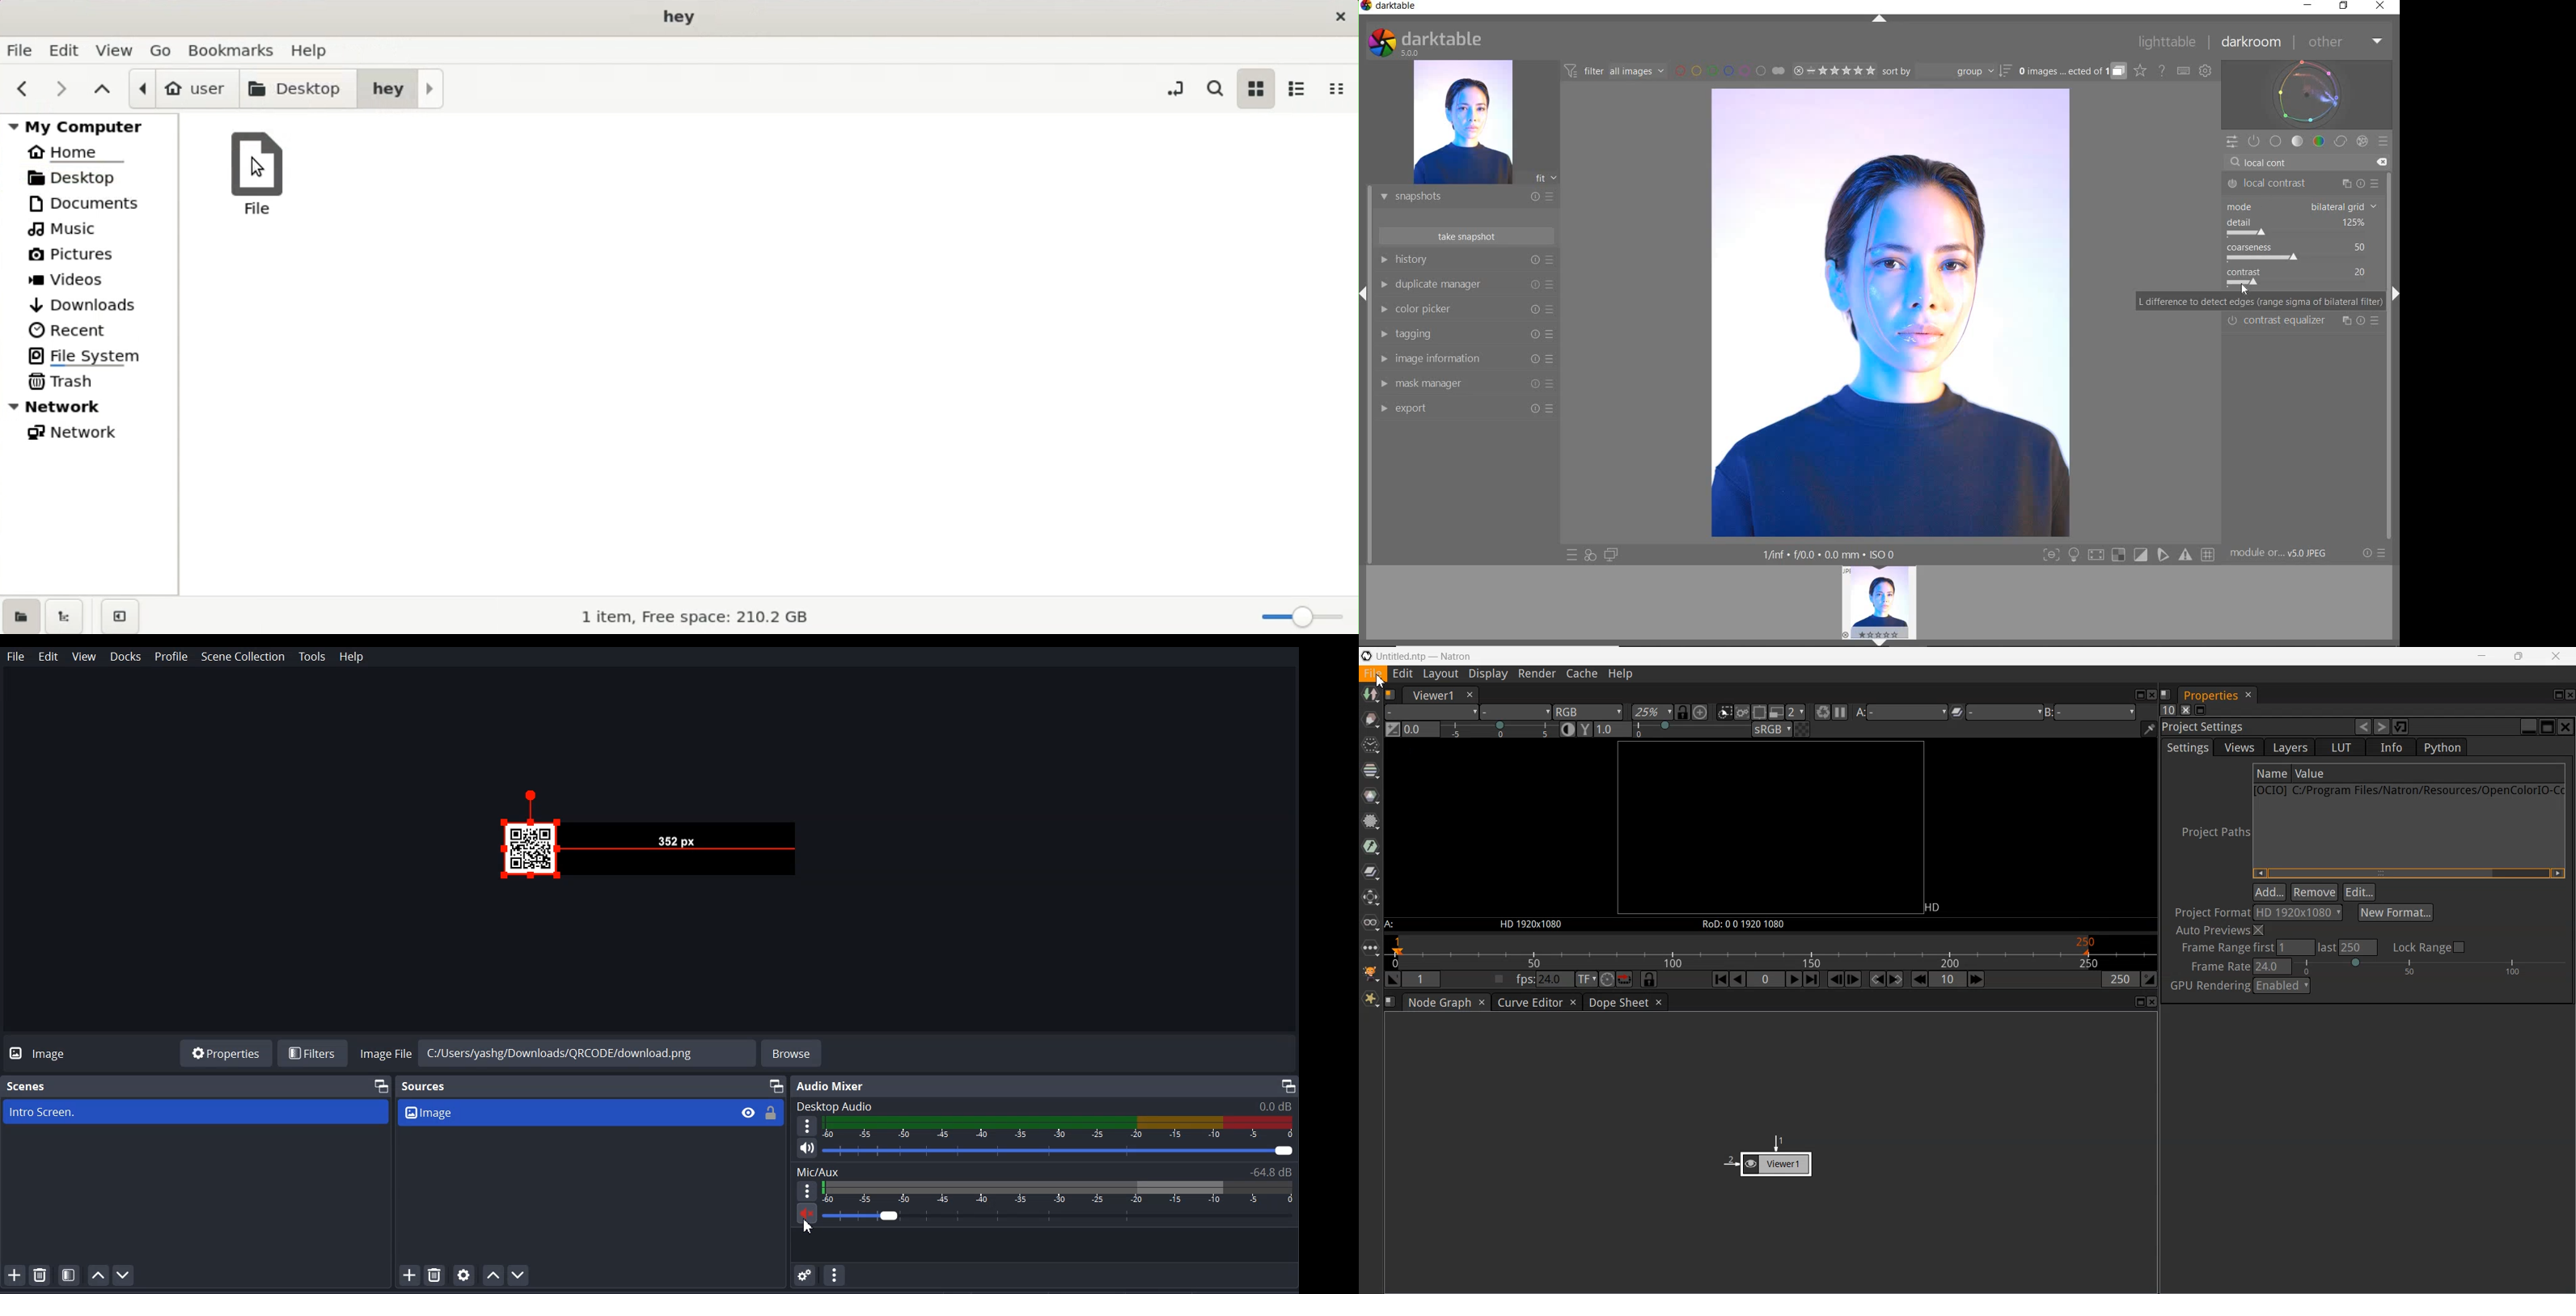  Describe the element at coordinates (171, 657) in the screenshot. I see `Profile` at that location.